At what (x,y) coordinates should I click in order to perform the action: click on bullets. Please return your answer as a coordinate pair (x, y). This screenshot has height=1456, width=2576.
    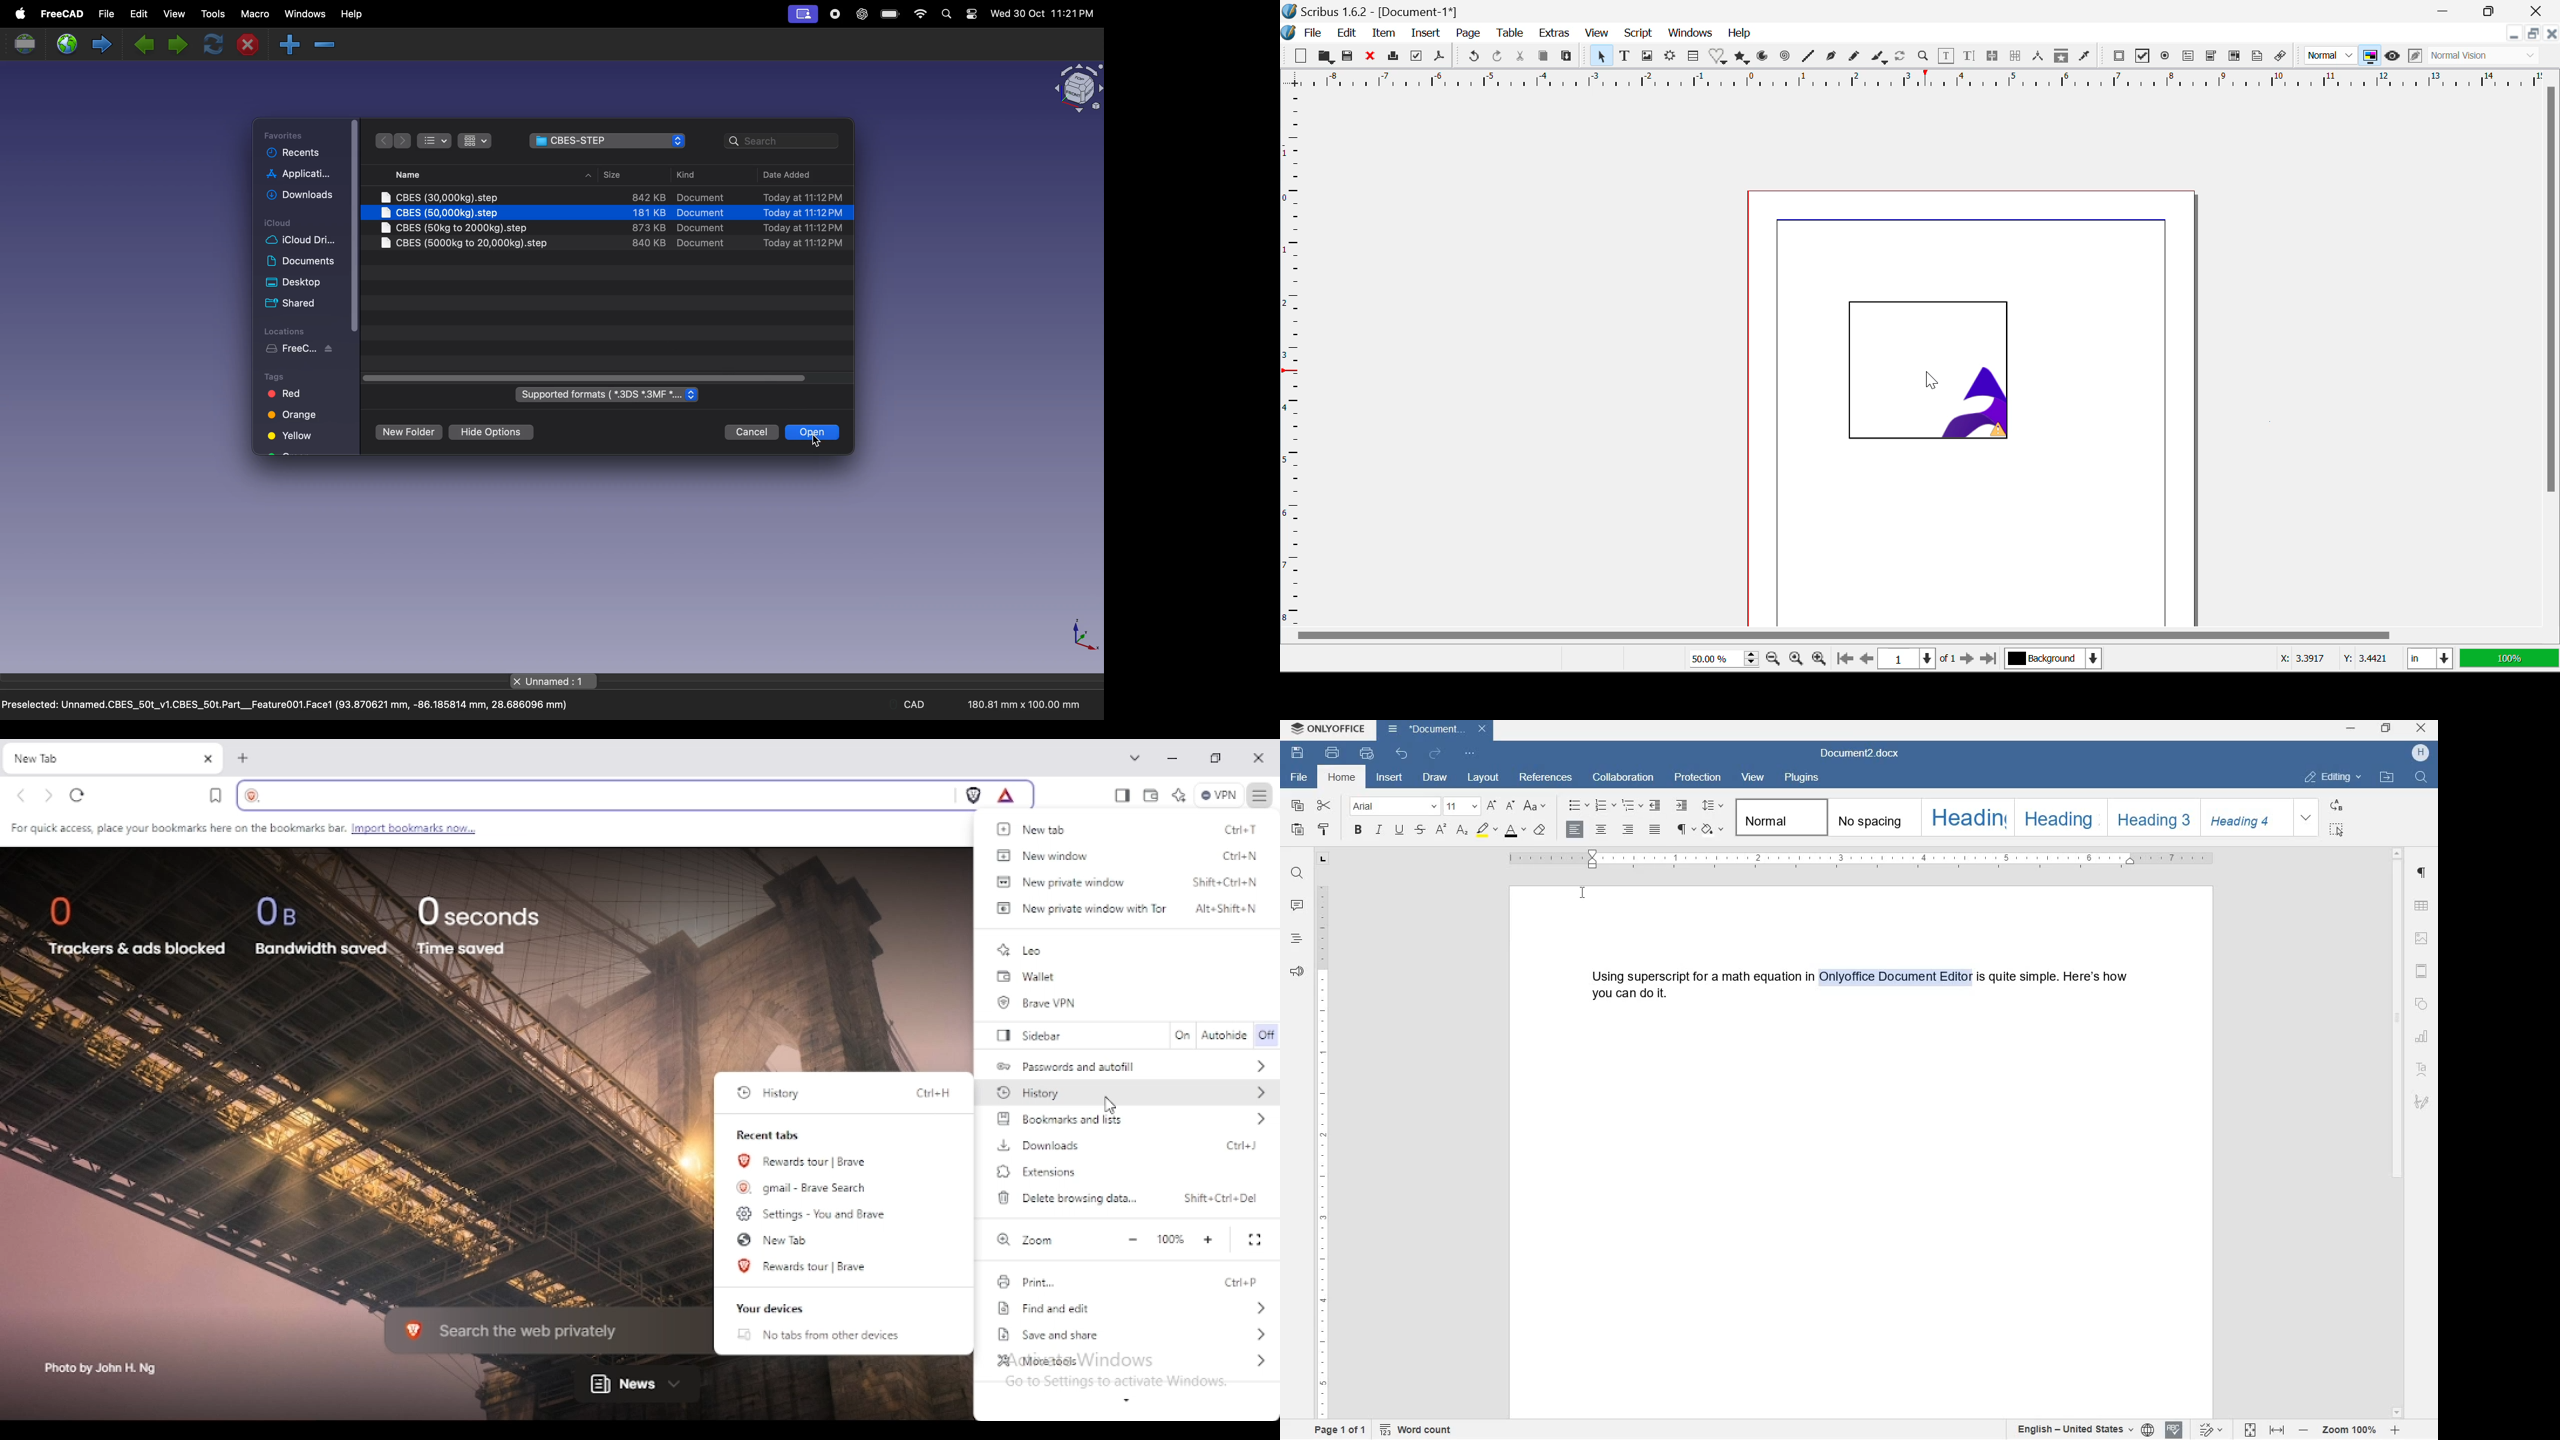
    Looking at the image, I should click on (1579, 805).